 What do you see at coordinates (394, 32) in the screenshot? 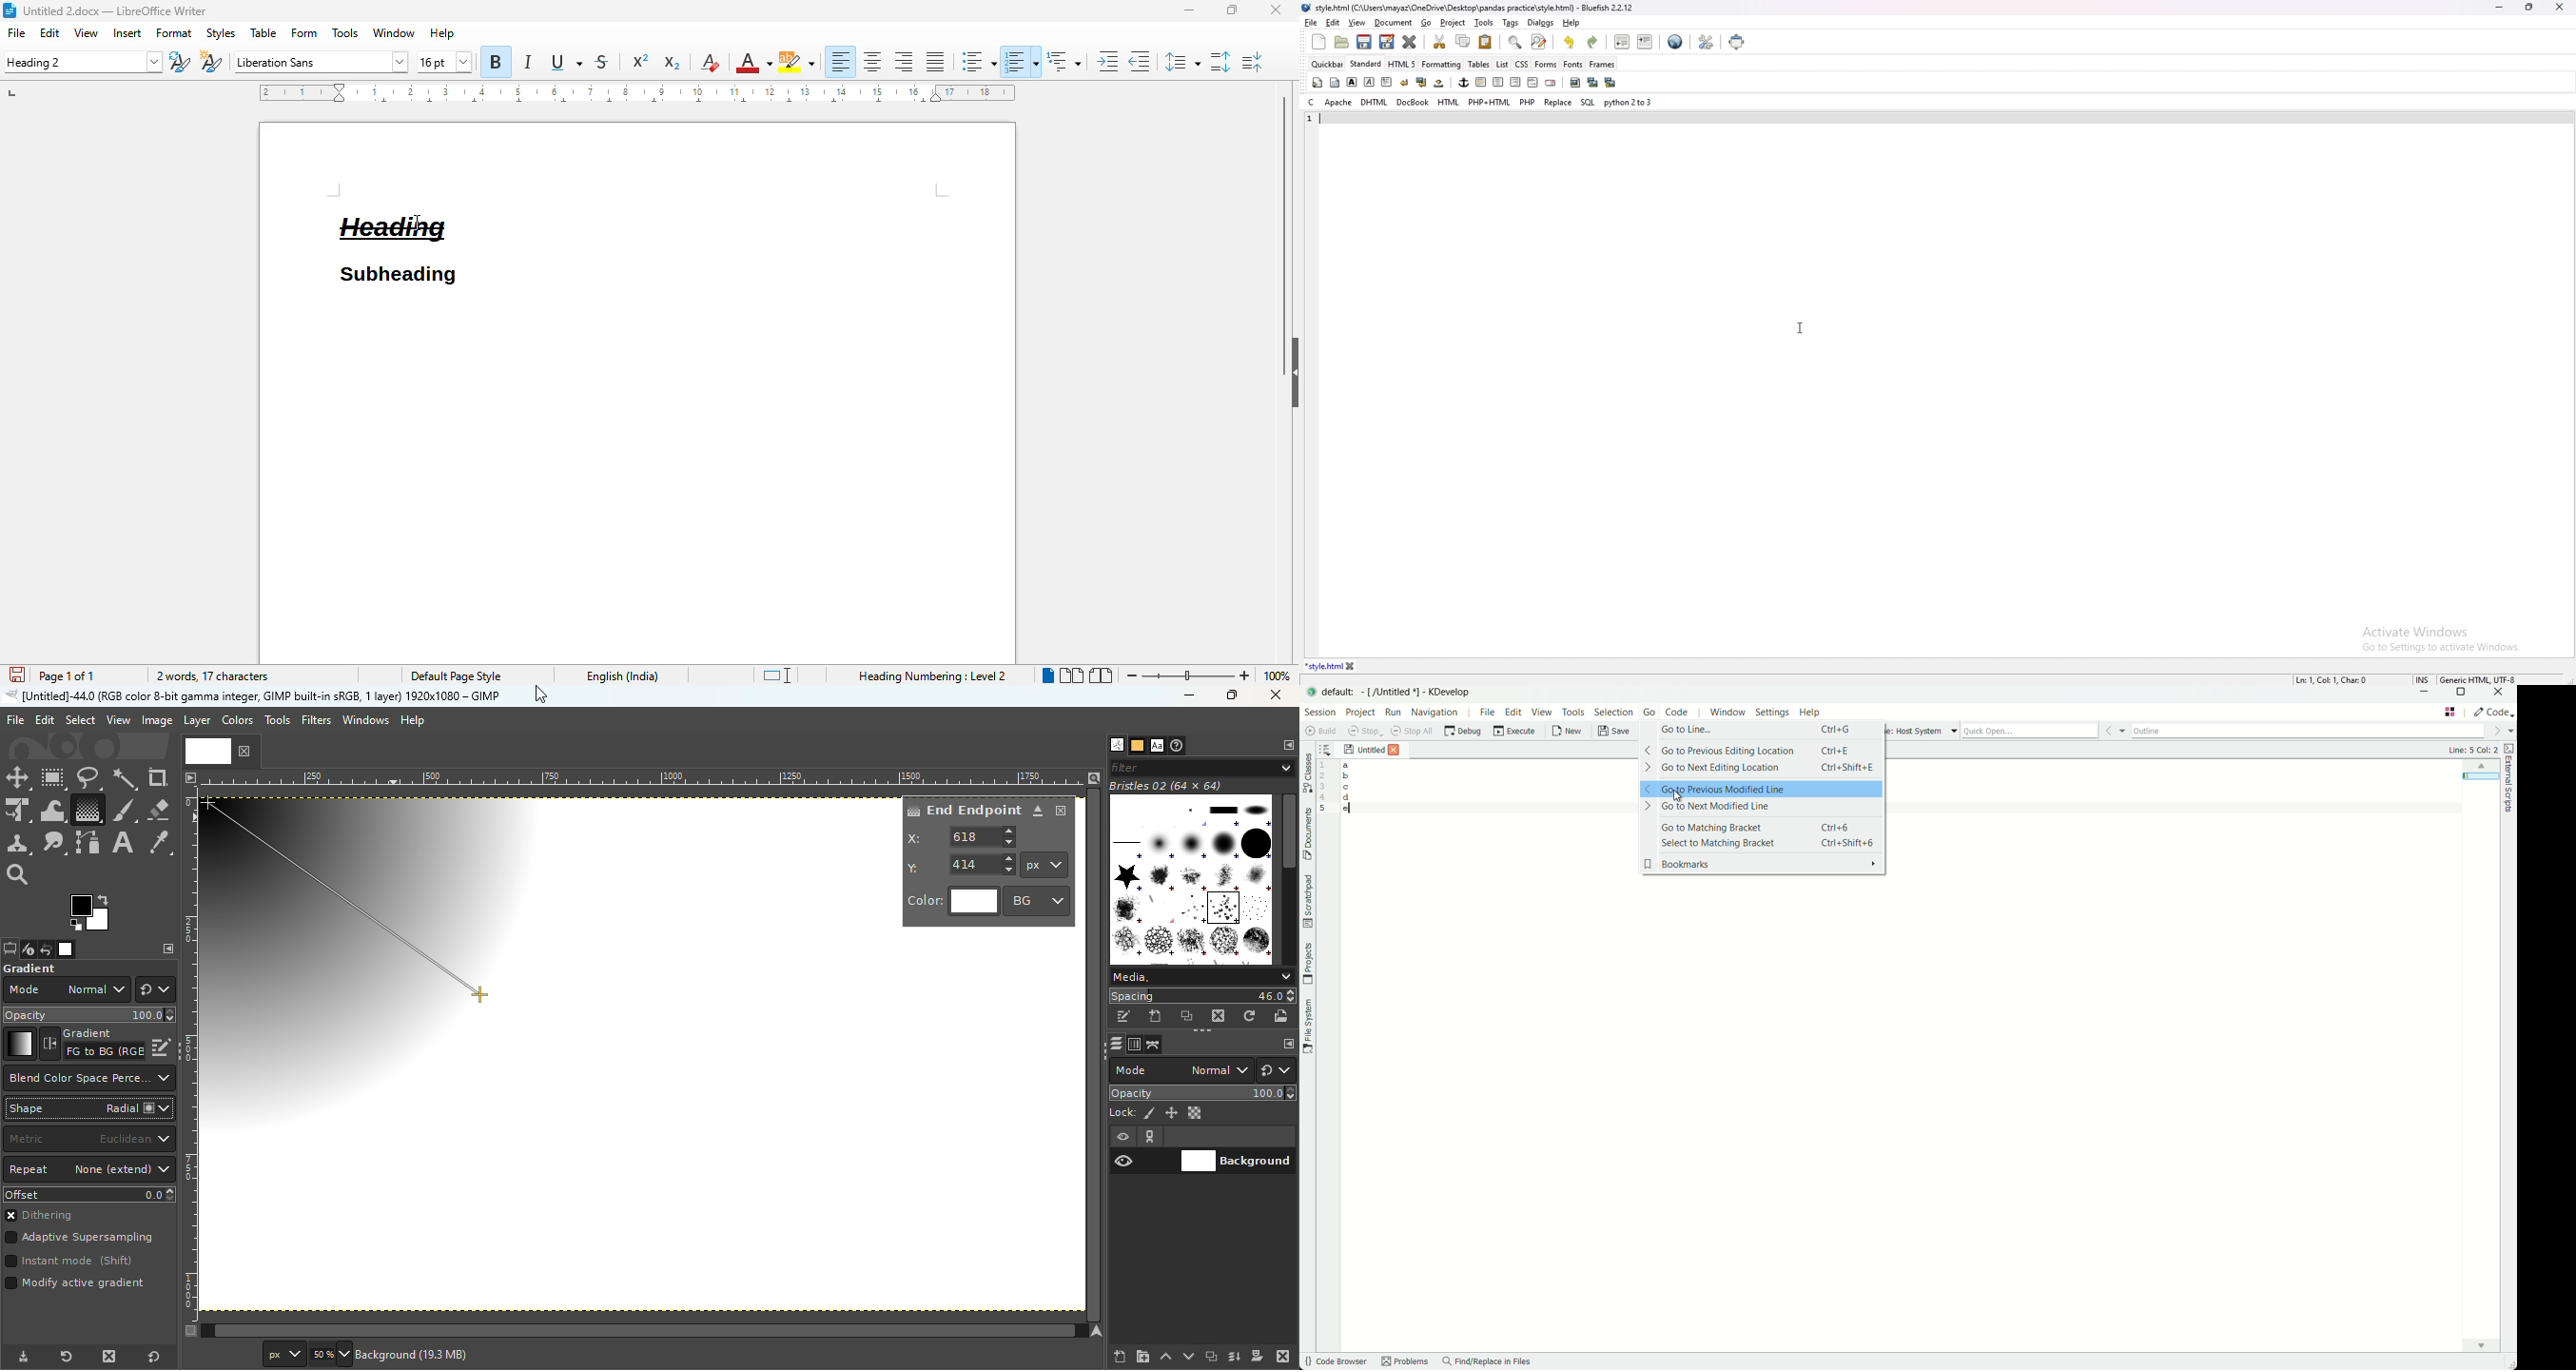
I see `window` at bounding box center [394, 32].